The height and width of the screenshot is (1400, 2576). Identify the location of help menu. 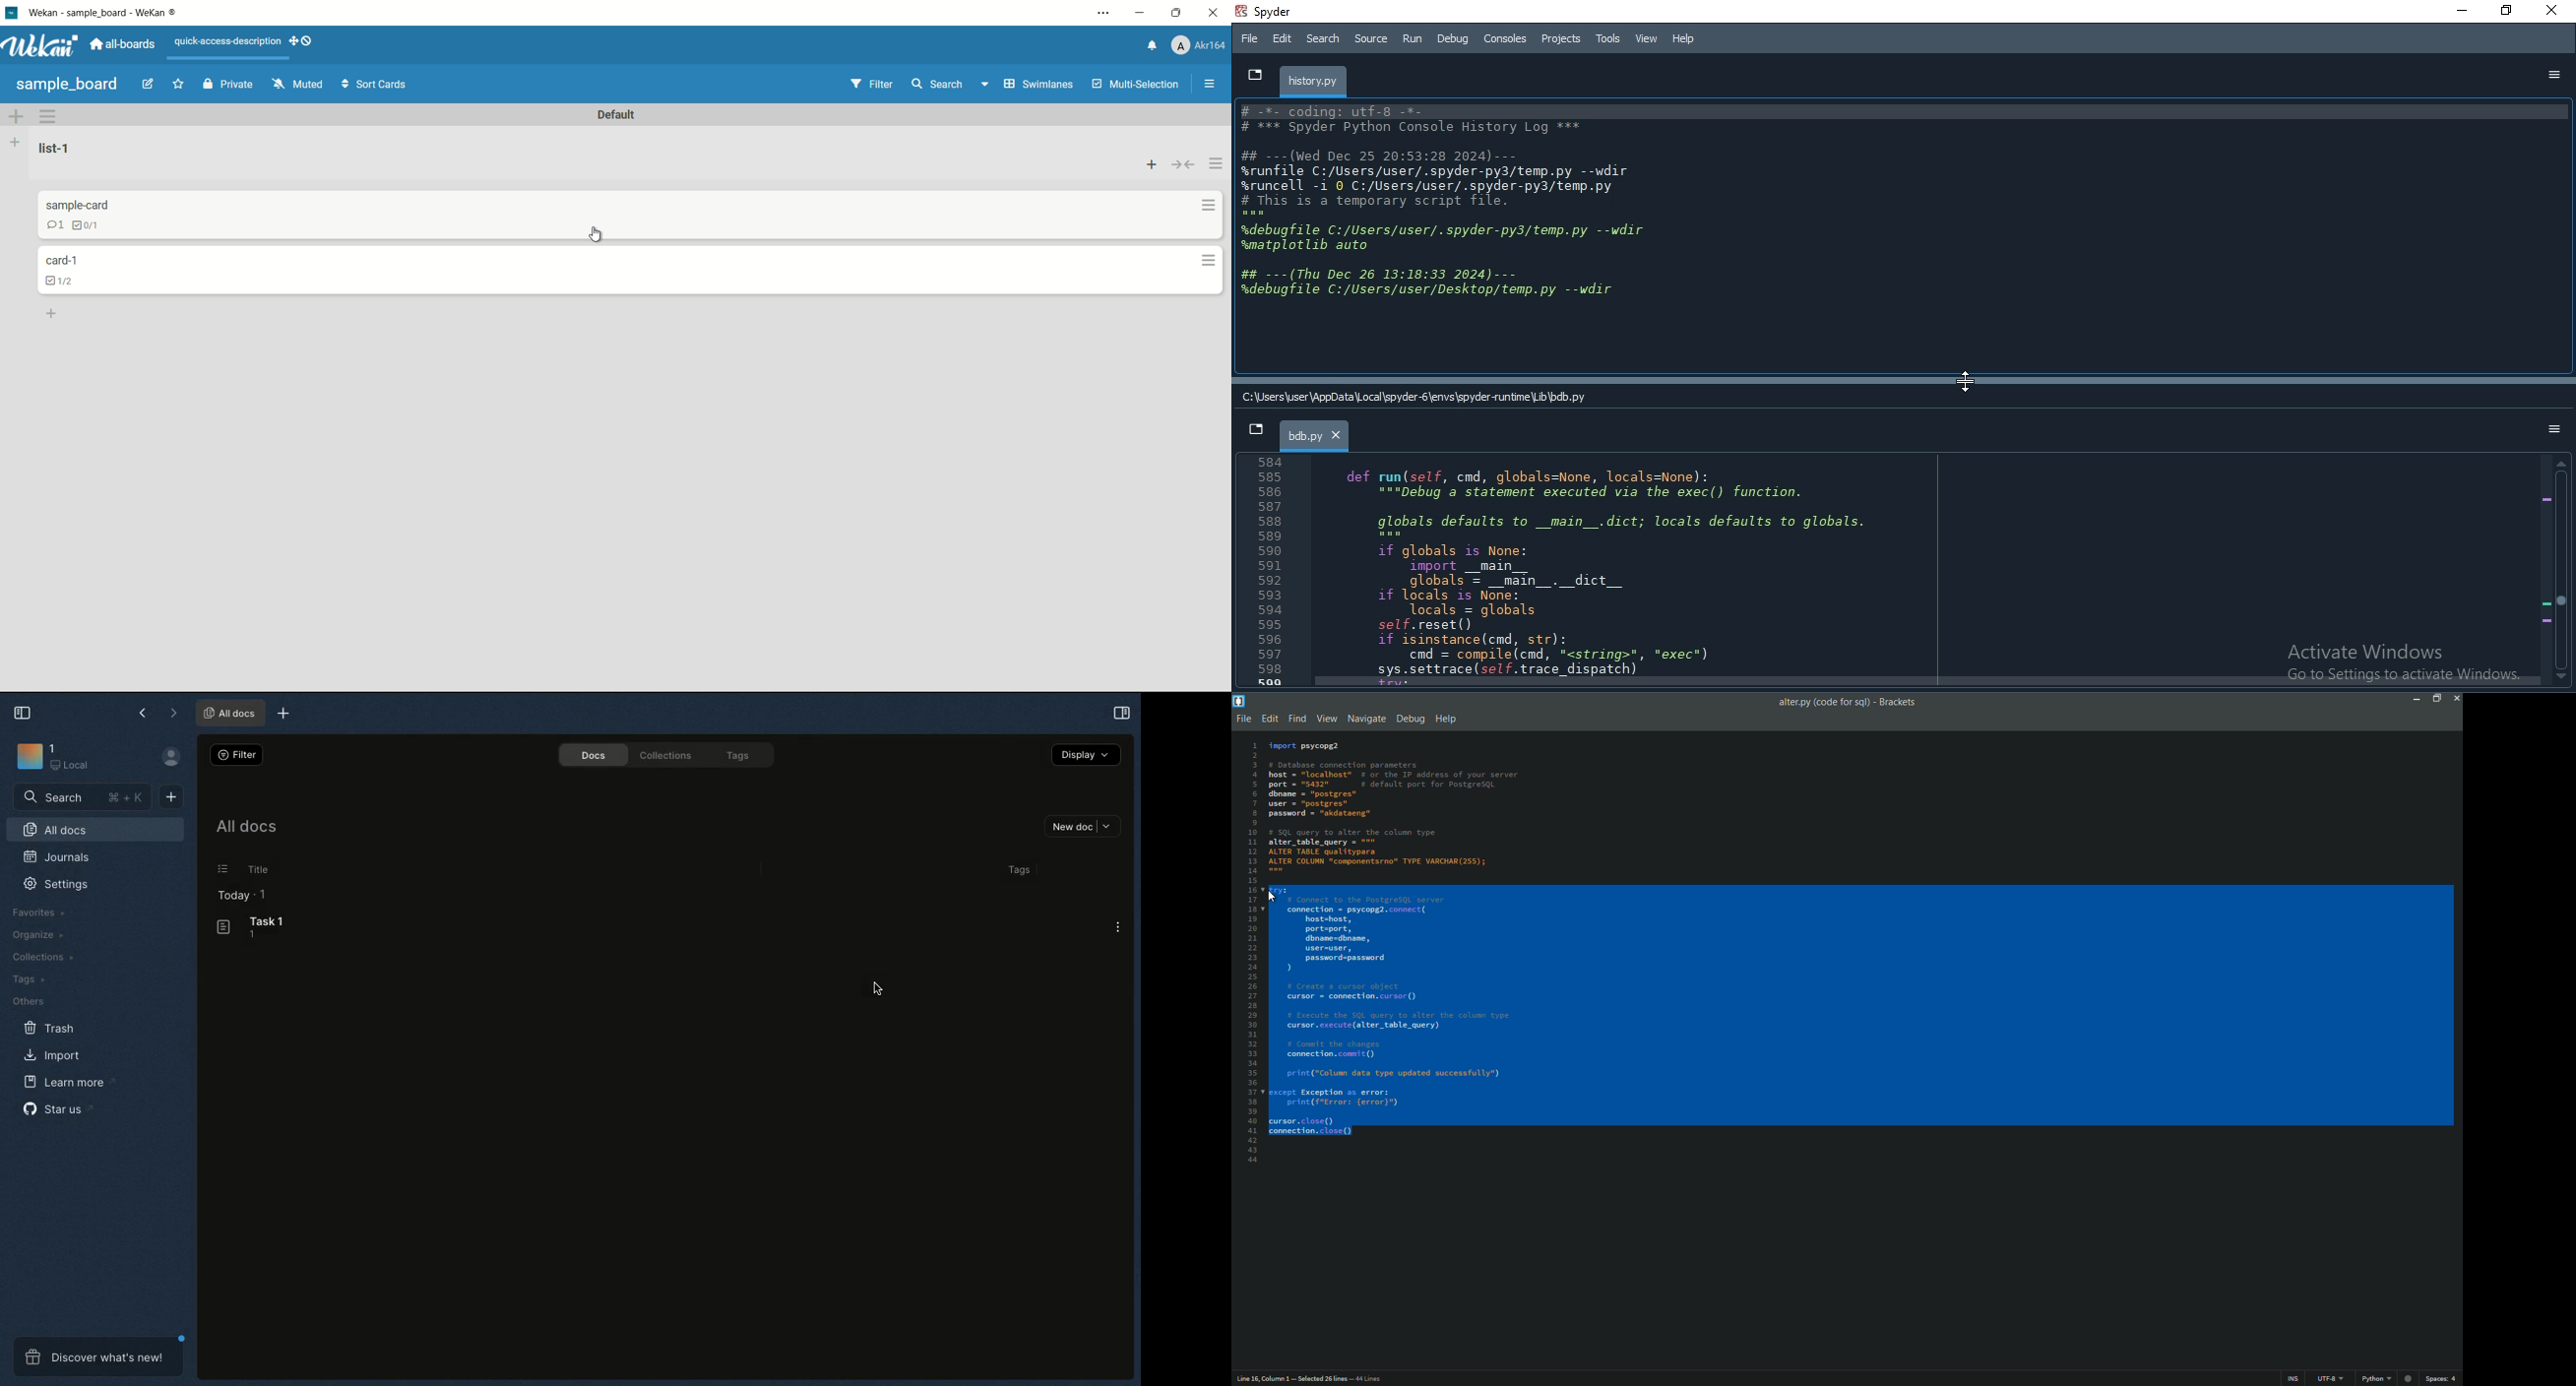
(1446, 719).